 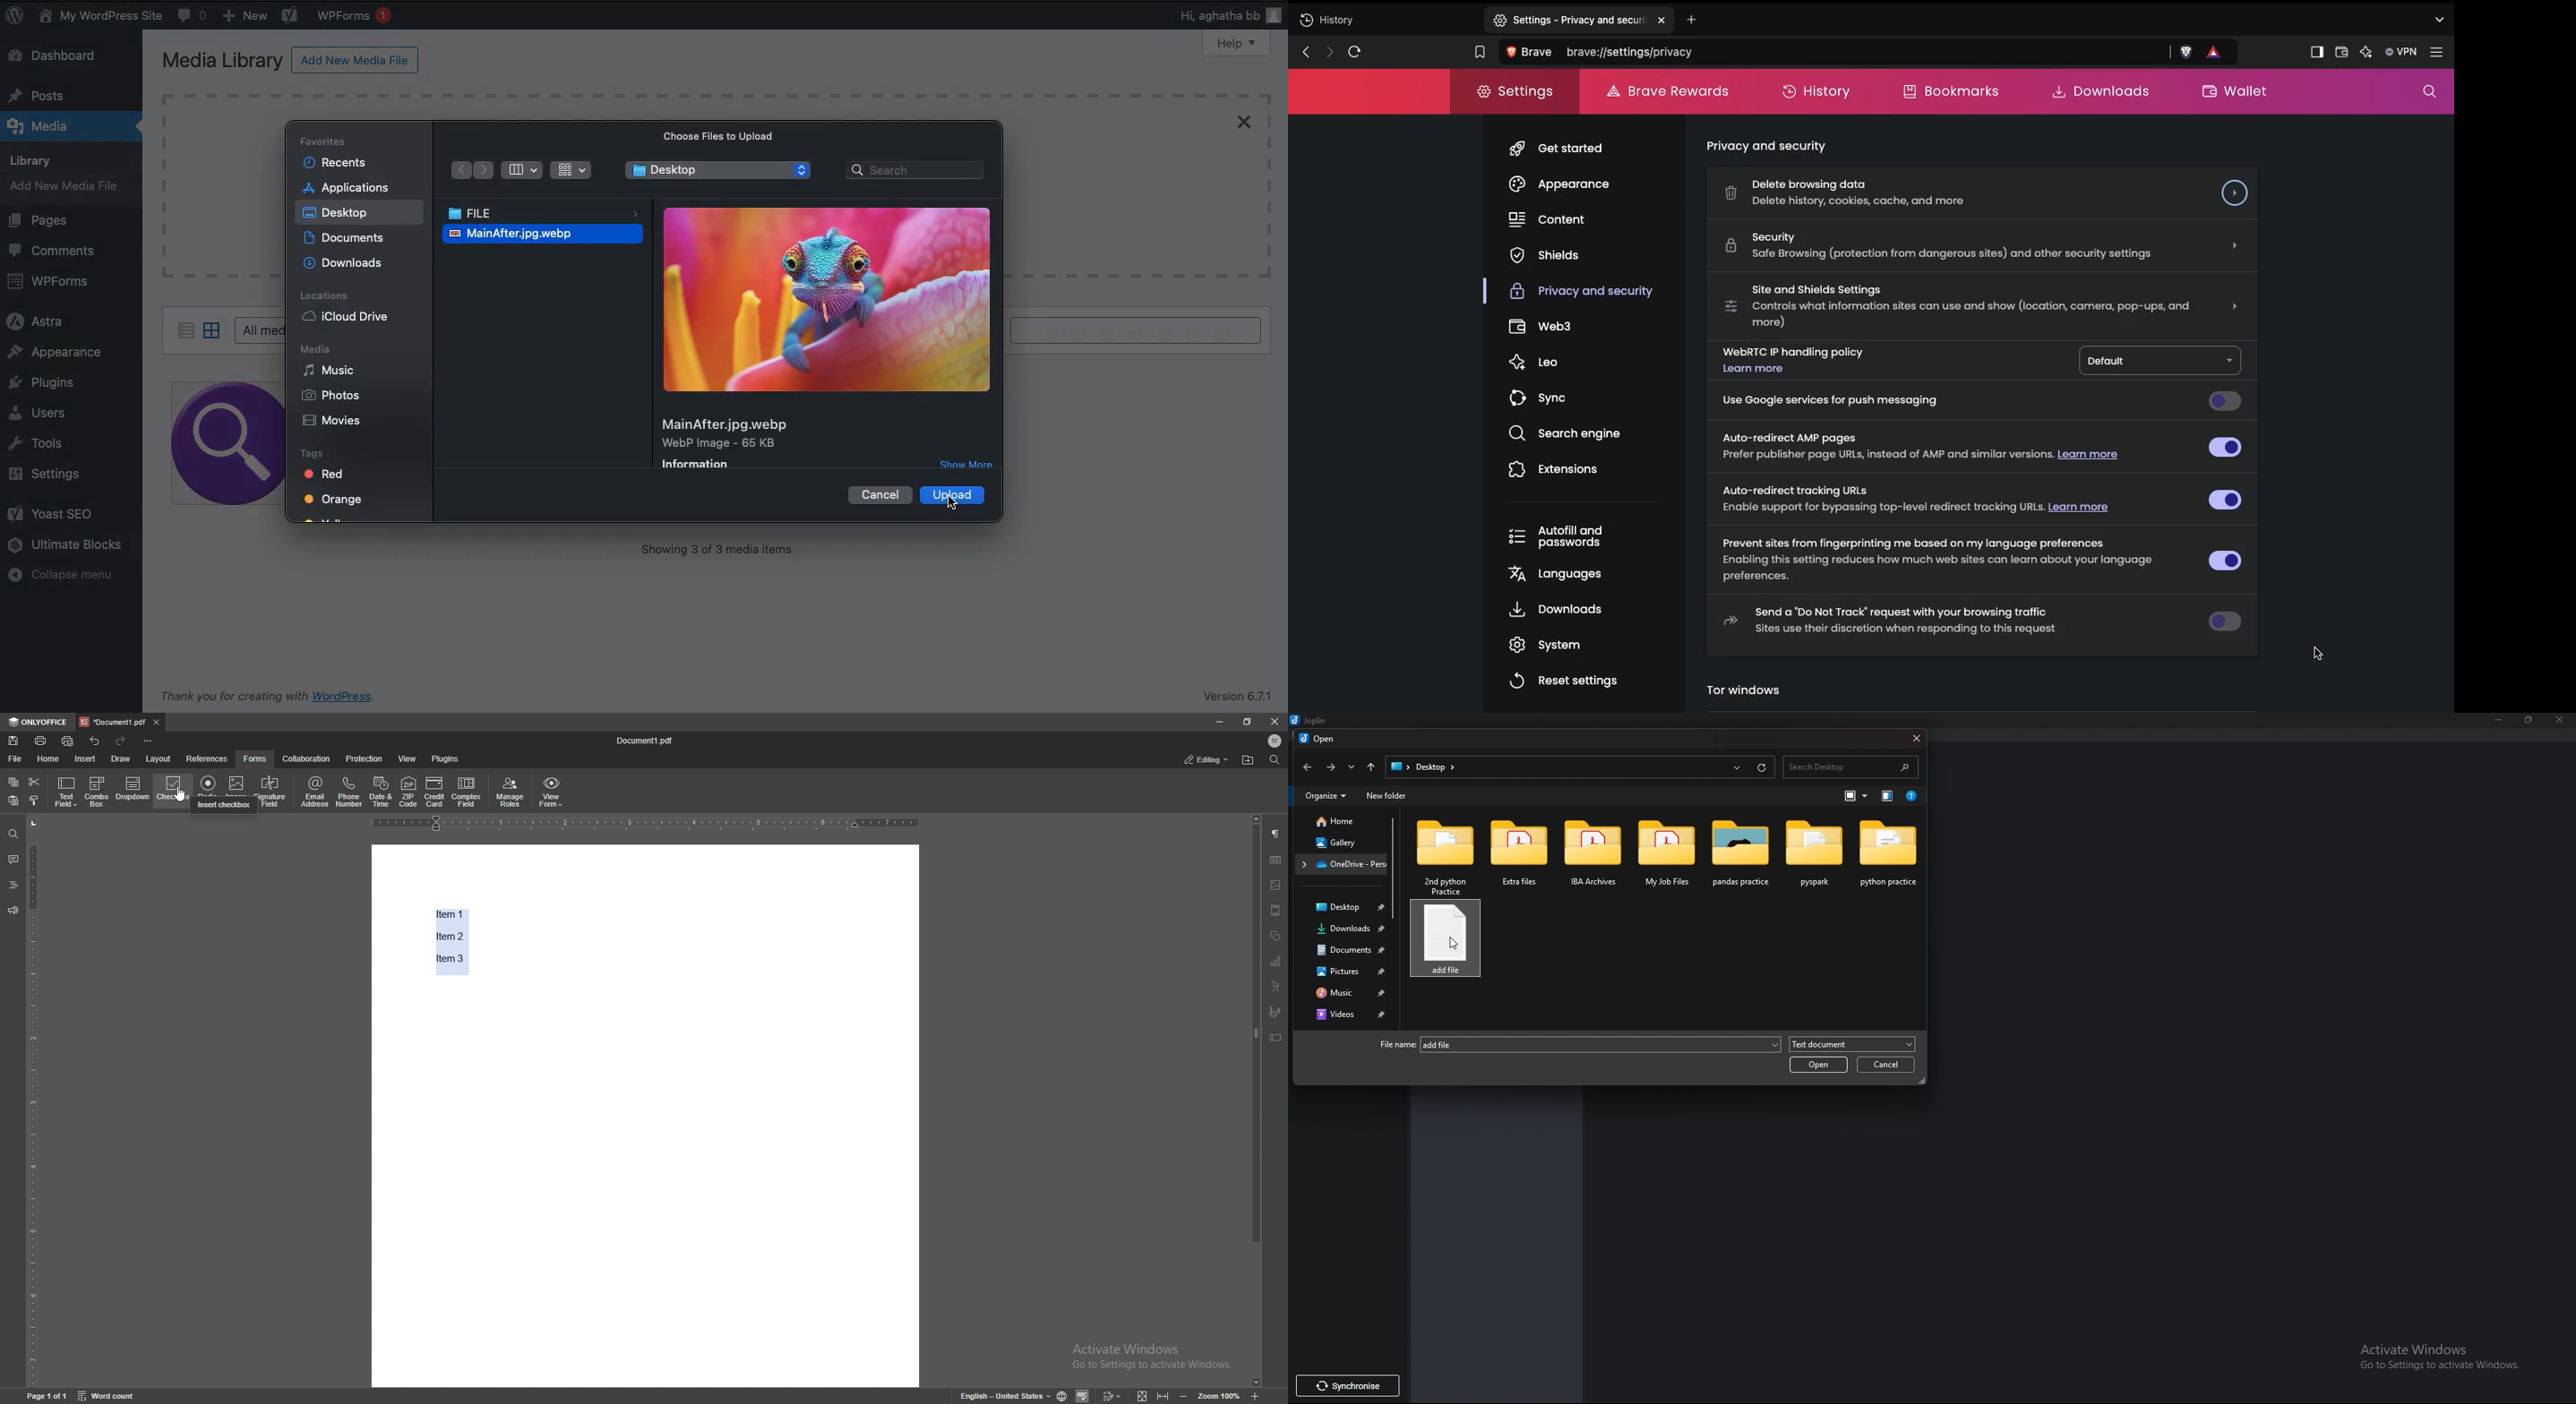 What do you see at coordinates (1450, 943) in the screenshot?
I see `Selected file` at bounding box center [1450, 943].